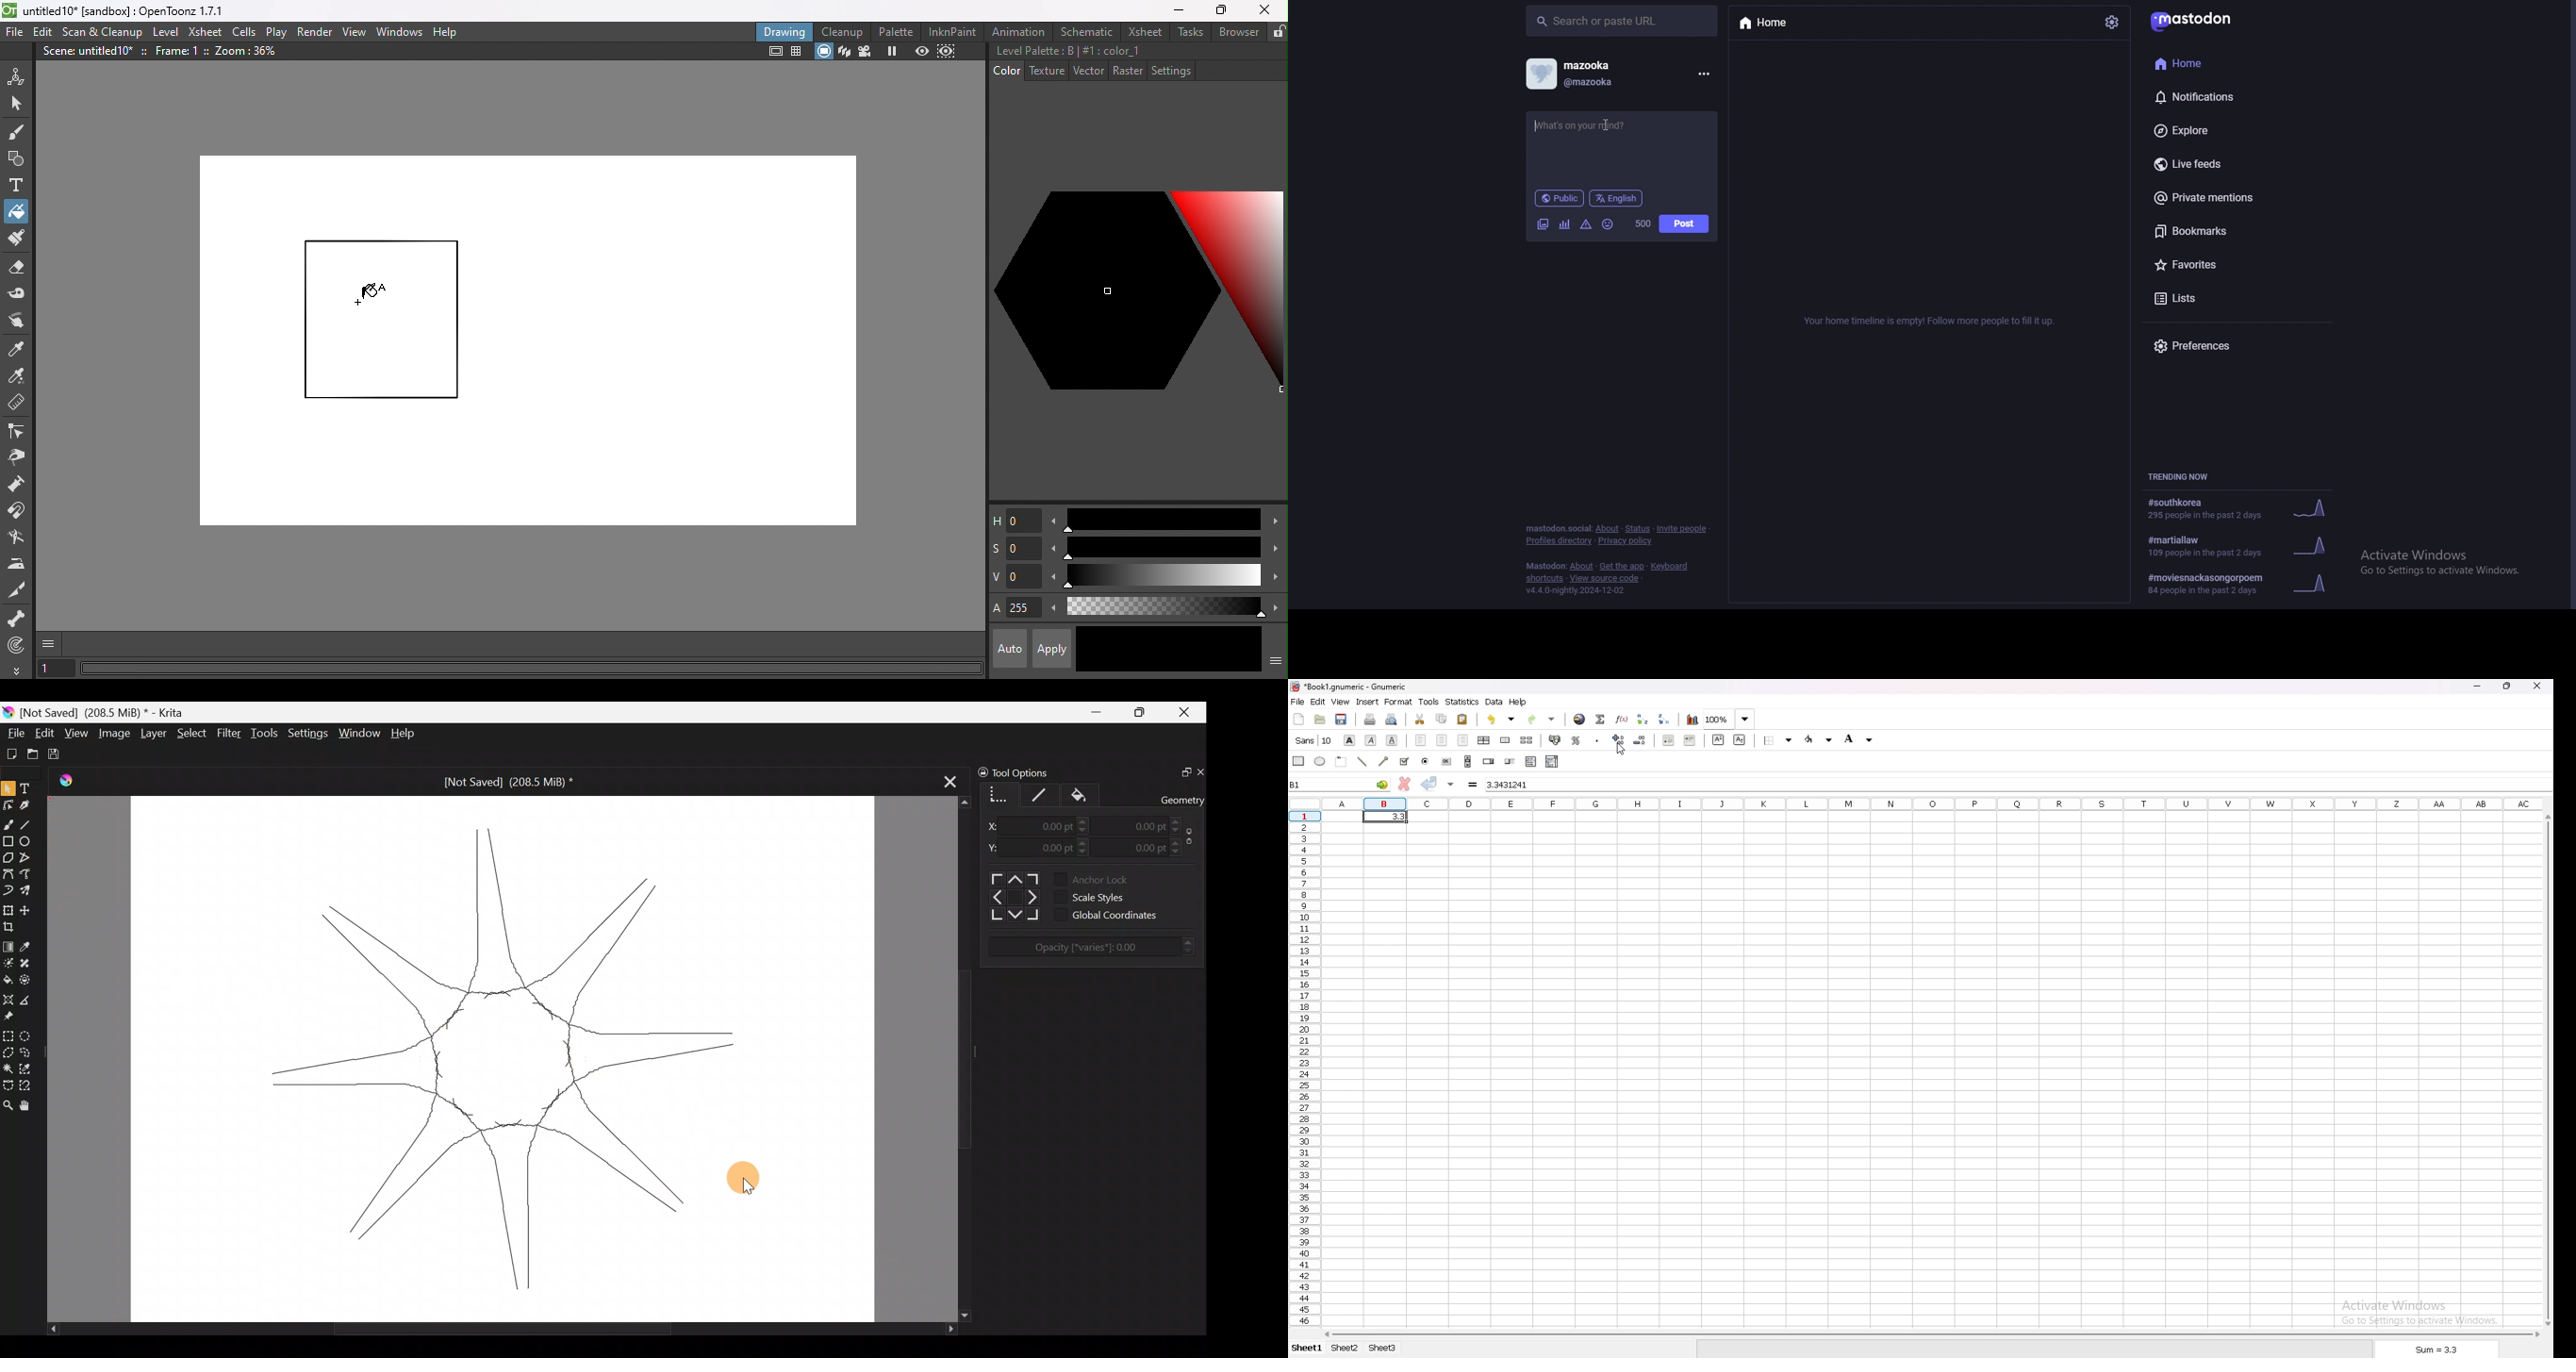 The width and height of the screenshot is (2576, 1372). I want to click on sort descending, so click(1664, 720).